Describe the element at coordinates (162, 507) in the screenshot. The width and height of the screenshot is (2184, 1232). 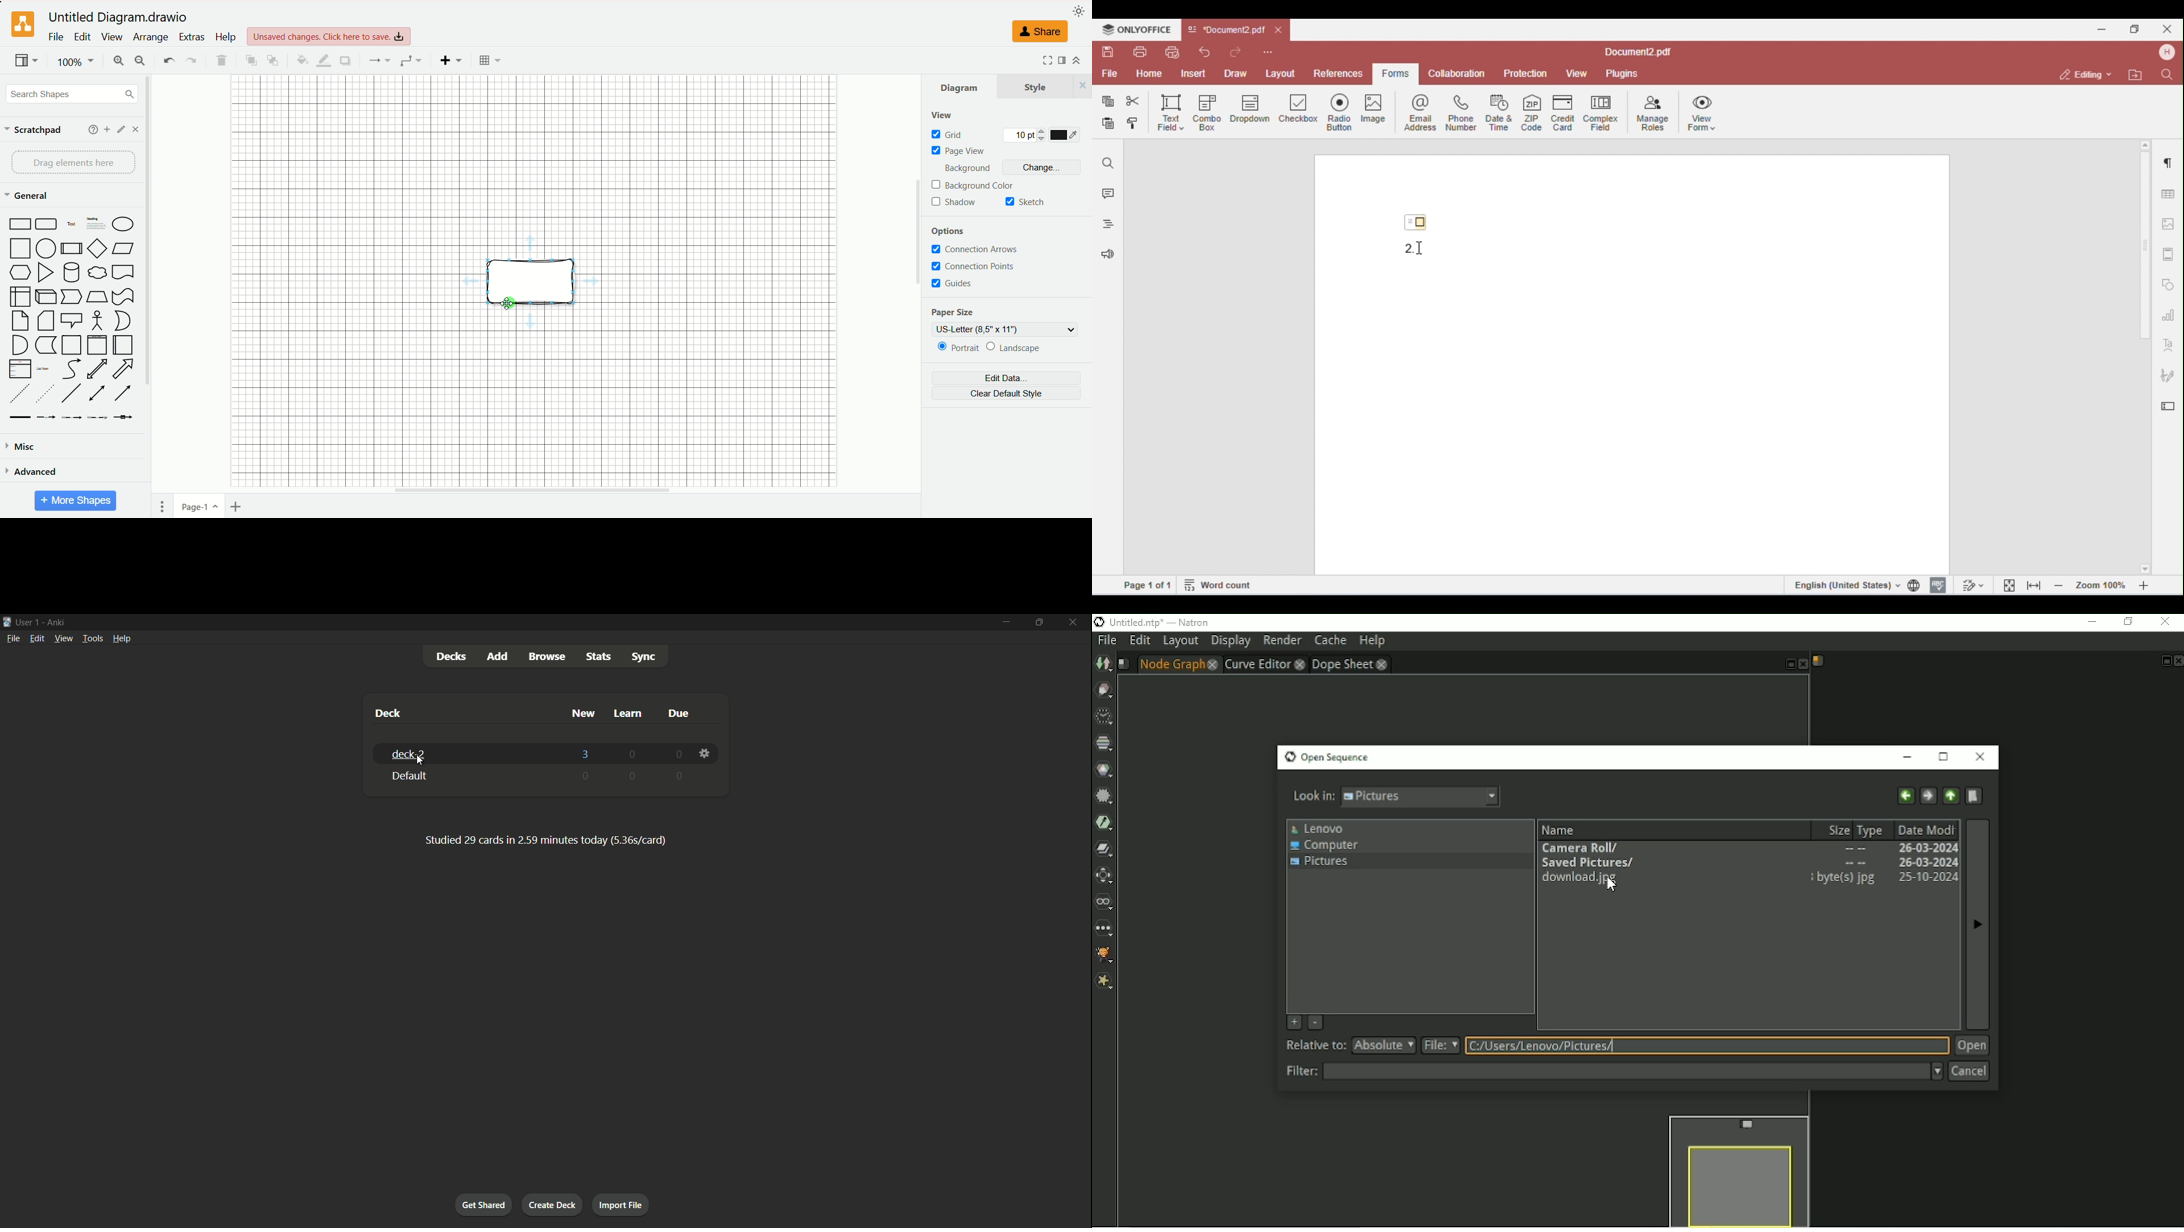
I see `pages` at that location.